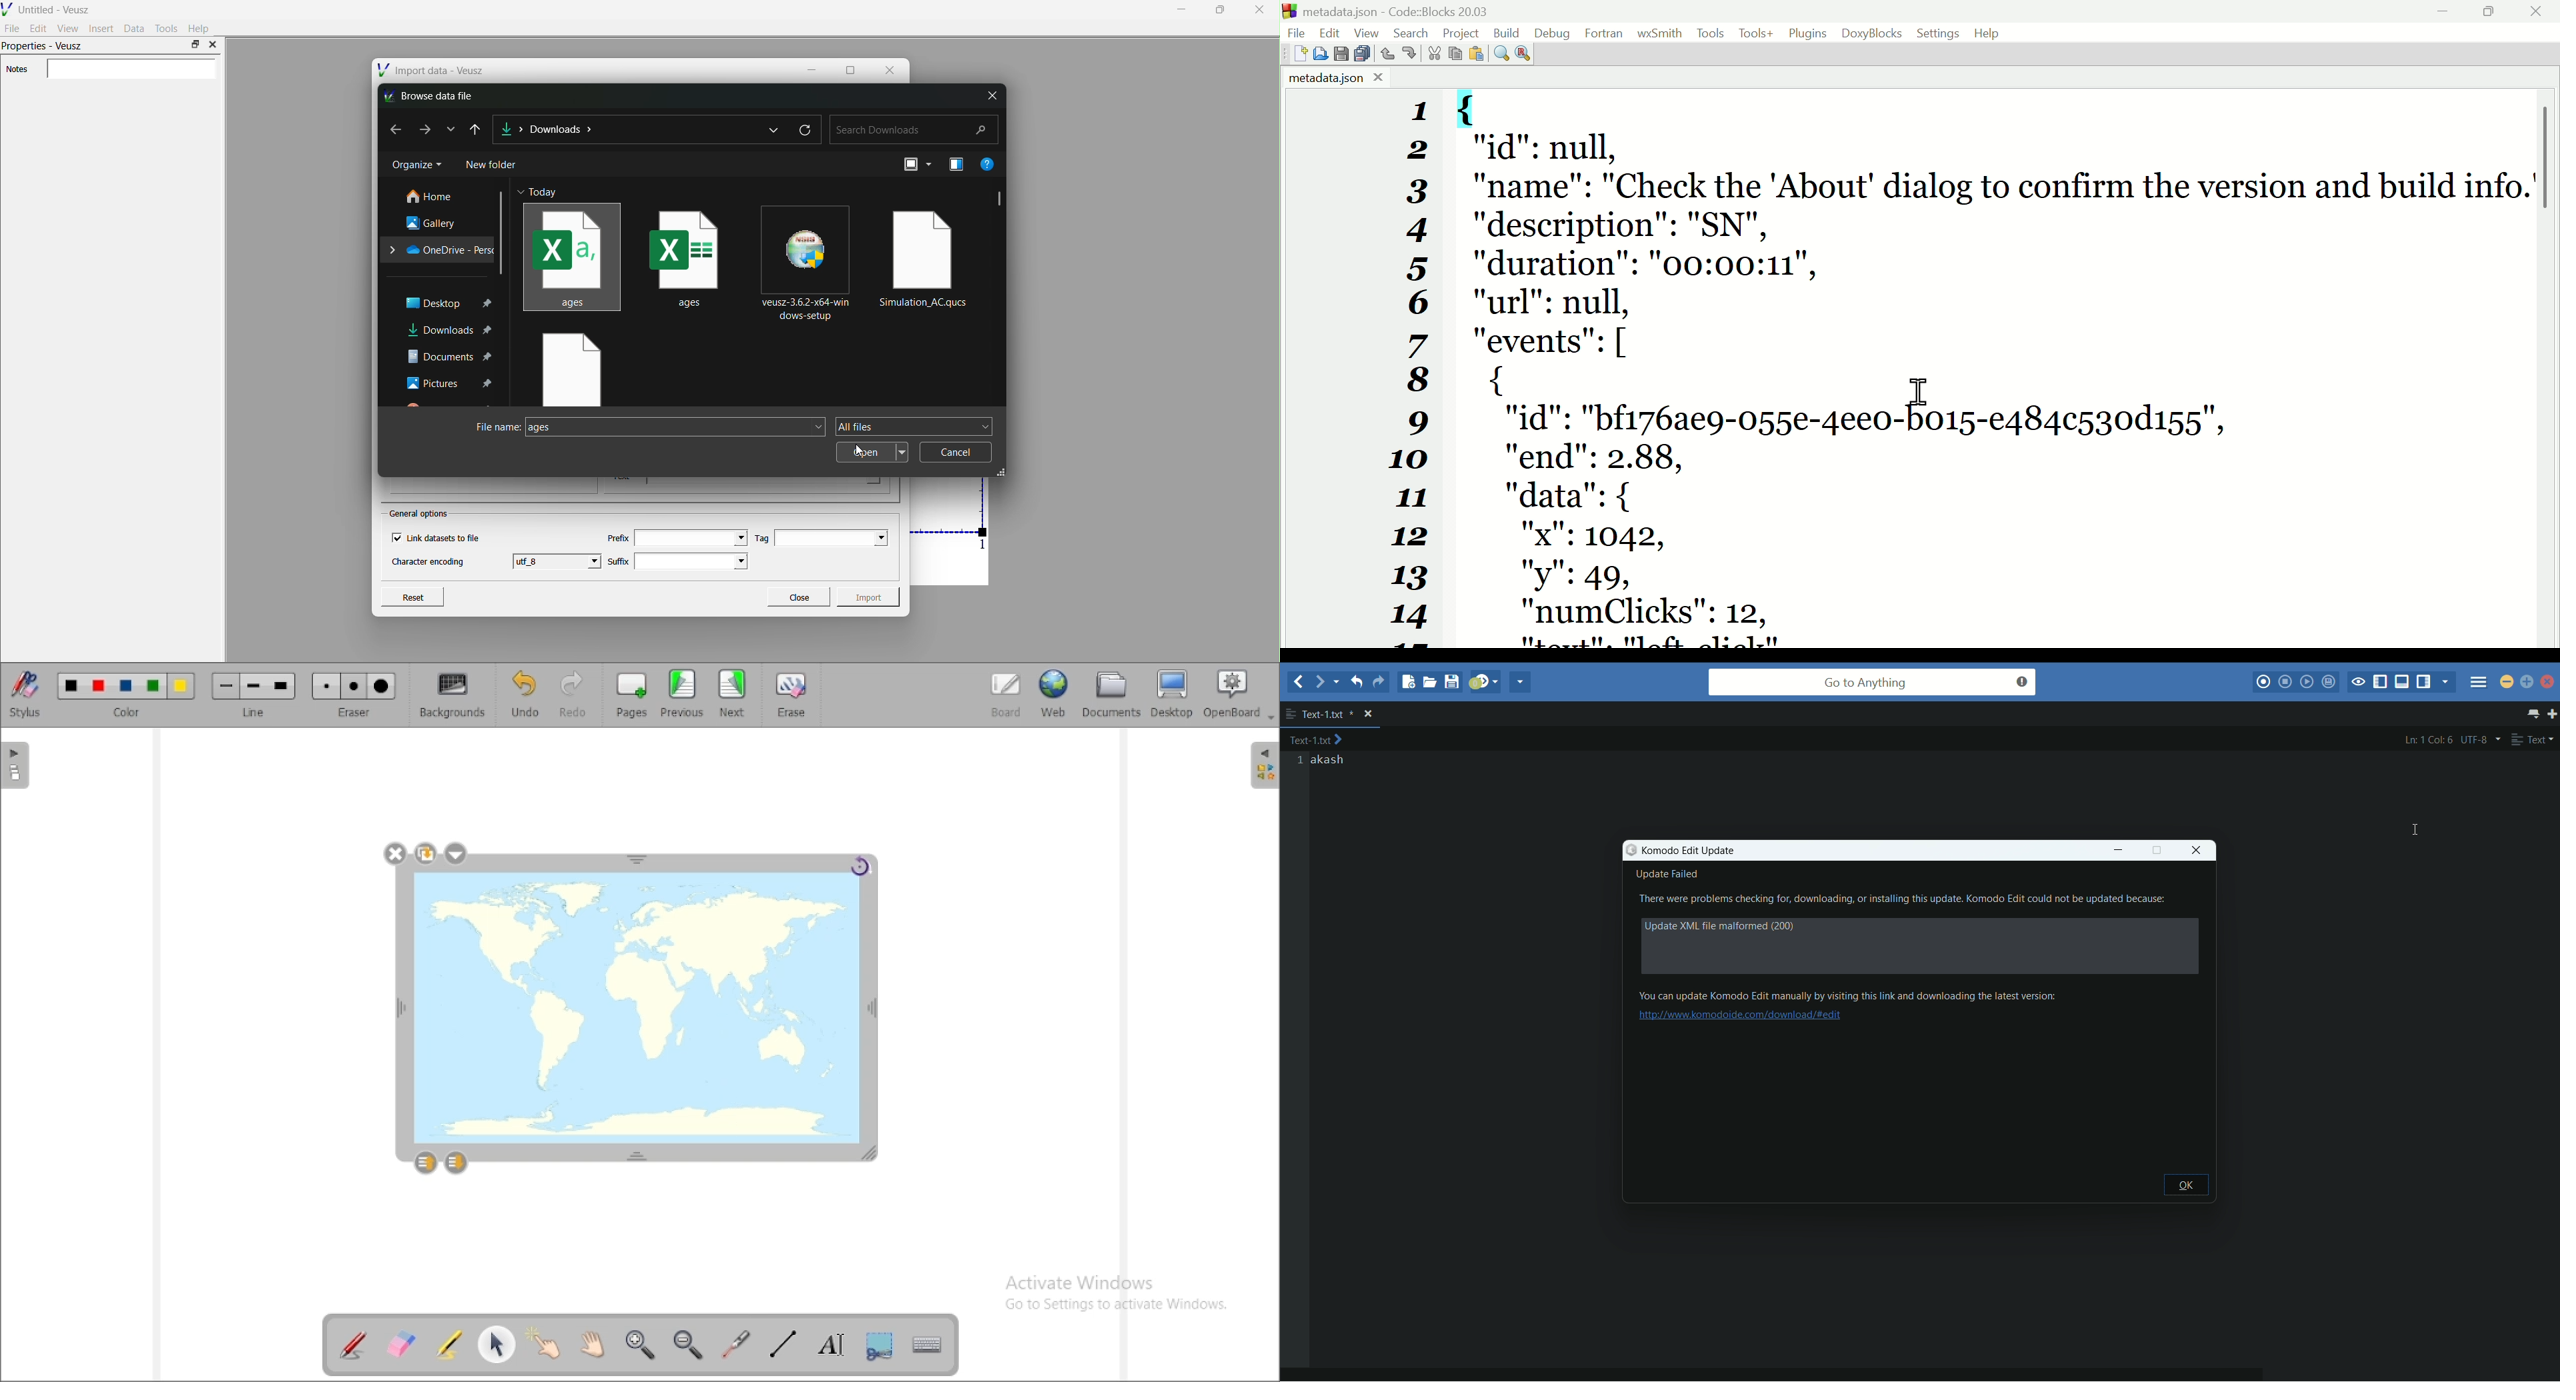 This screenshot has width=2576, height=1400. What do you see at coordinates (1430, 682) in the screenshot?
I see `open file` at bounding box center [1430, 682].